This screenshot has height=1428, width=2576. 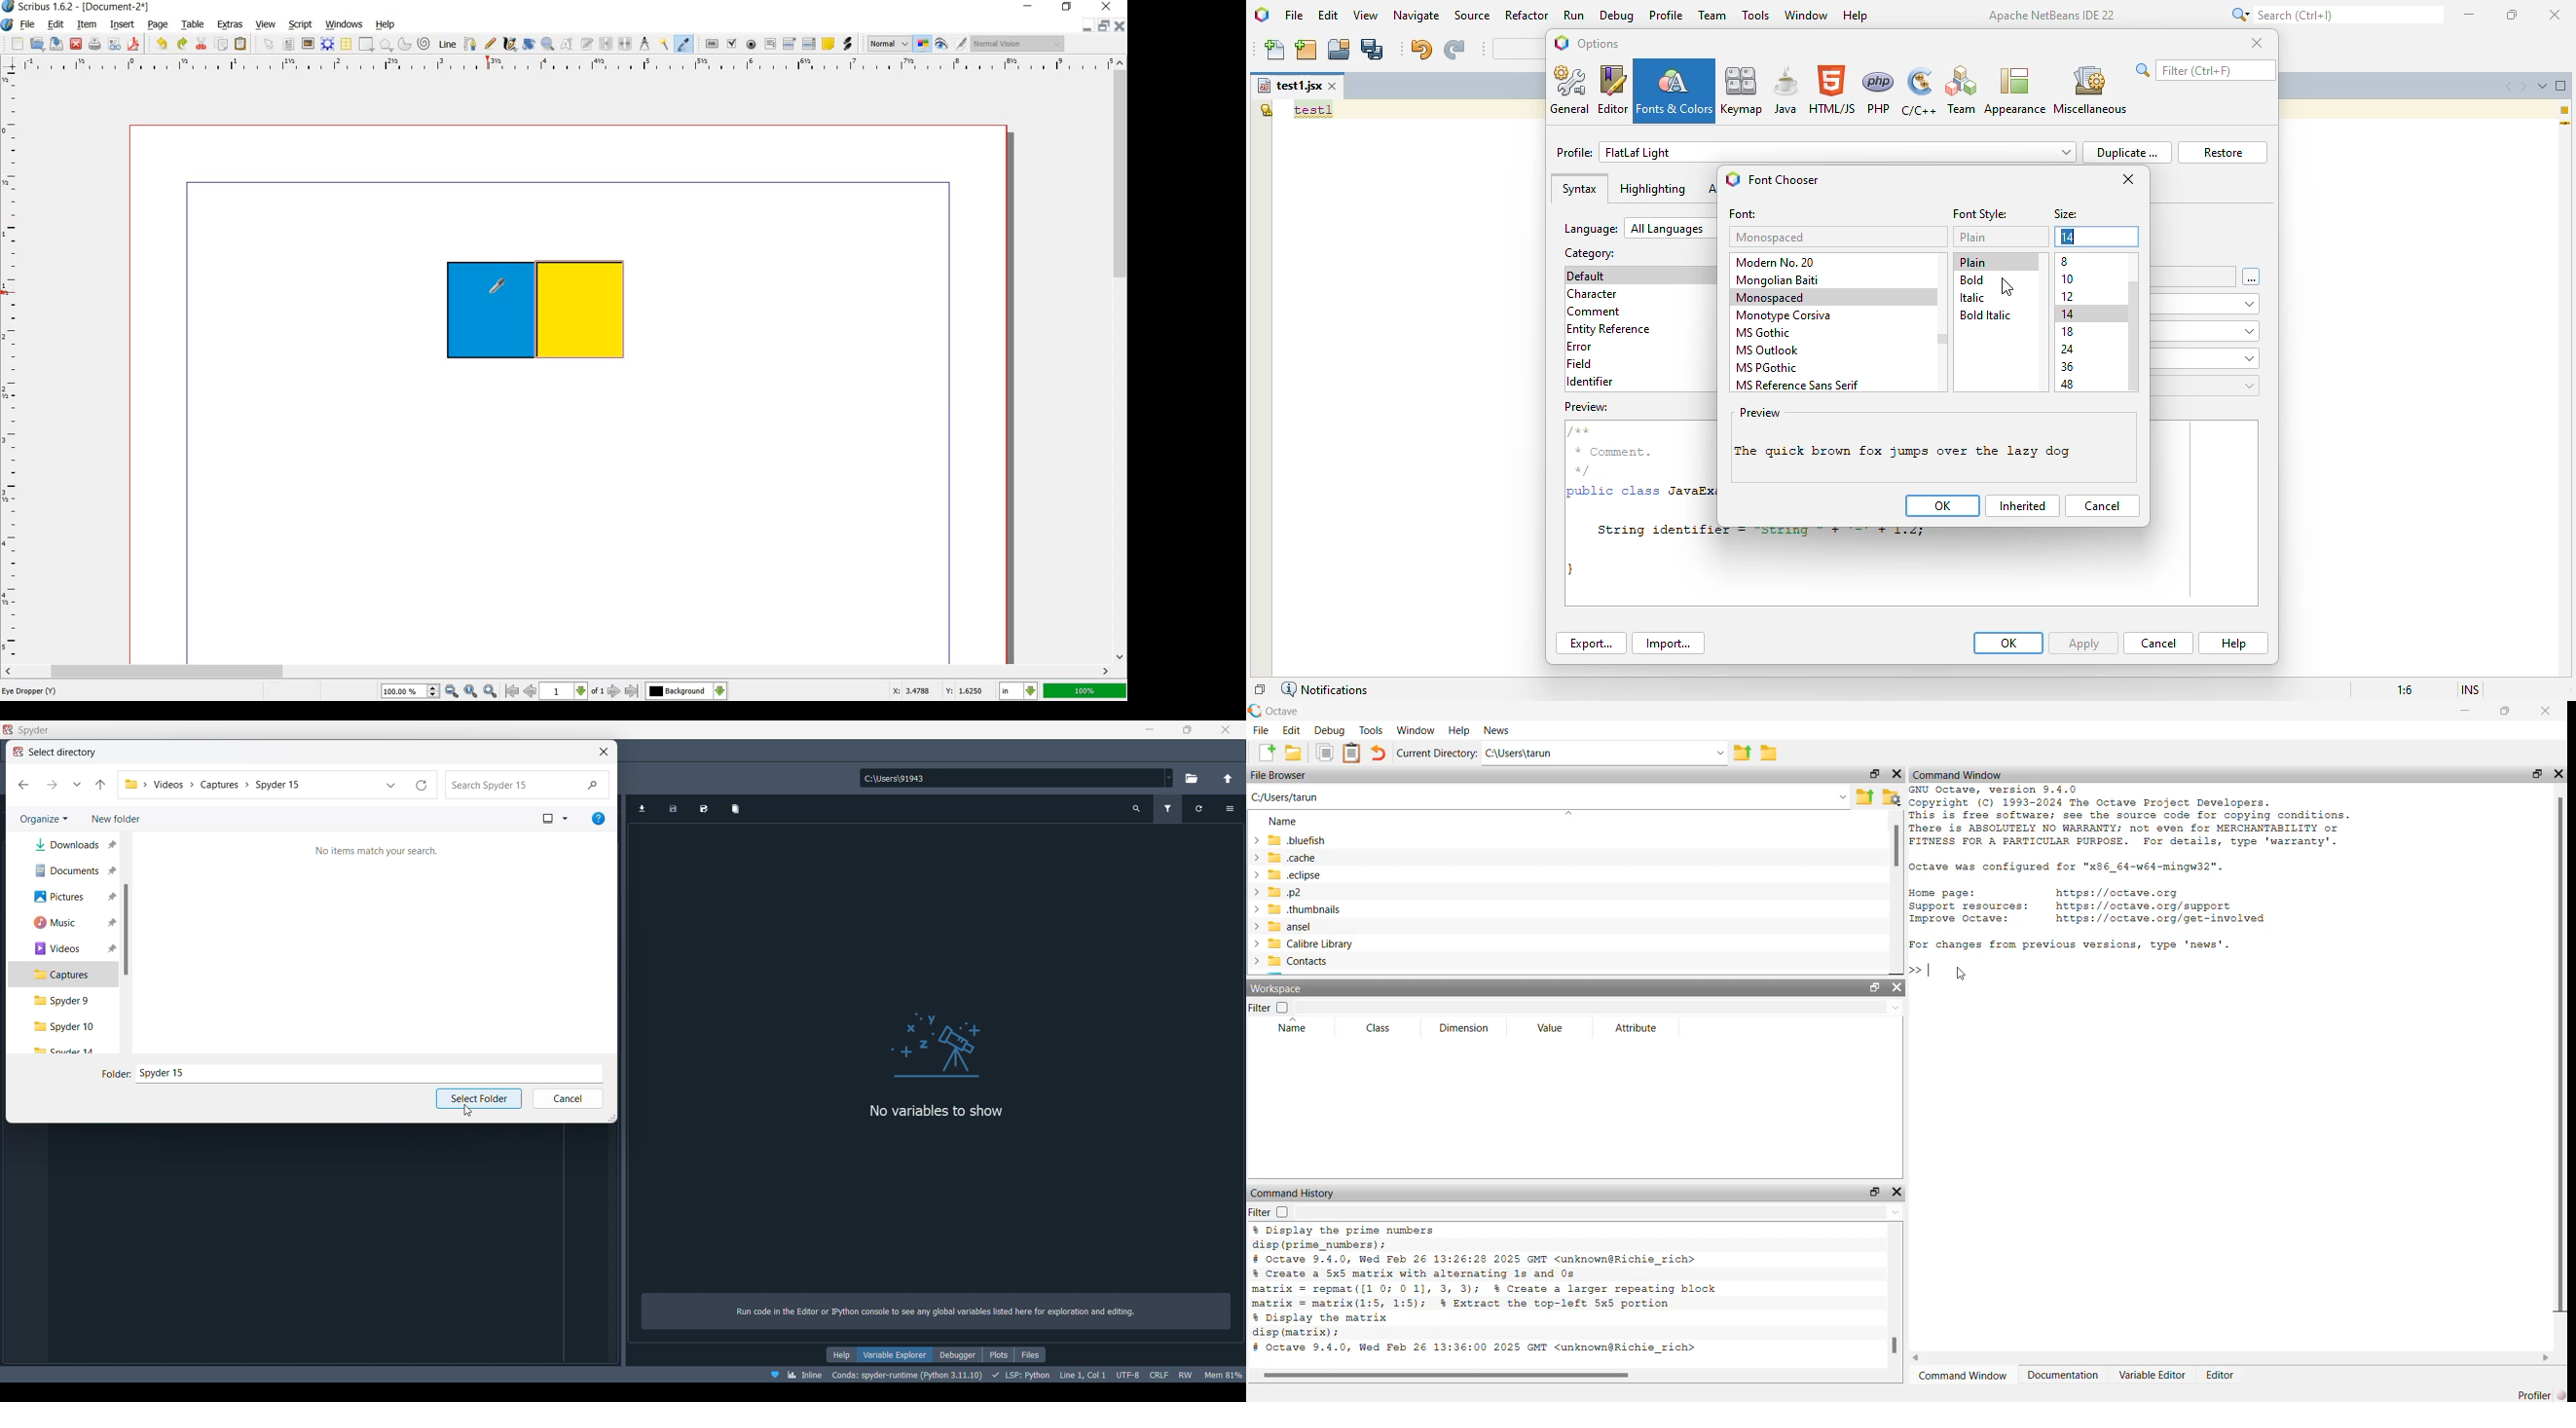 What do you see at coordinates (76, 44) in the screenshot?
I see `close` at bounding box center [76, 44].